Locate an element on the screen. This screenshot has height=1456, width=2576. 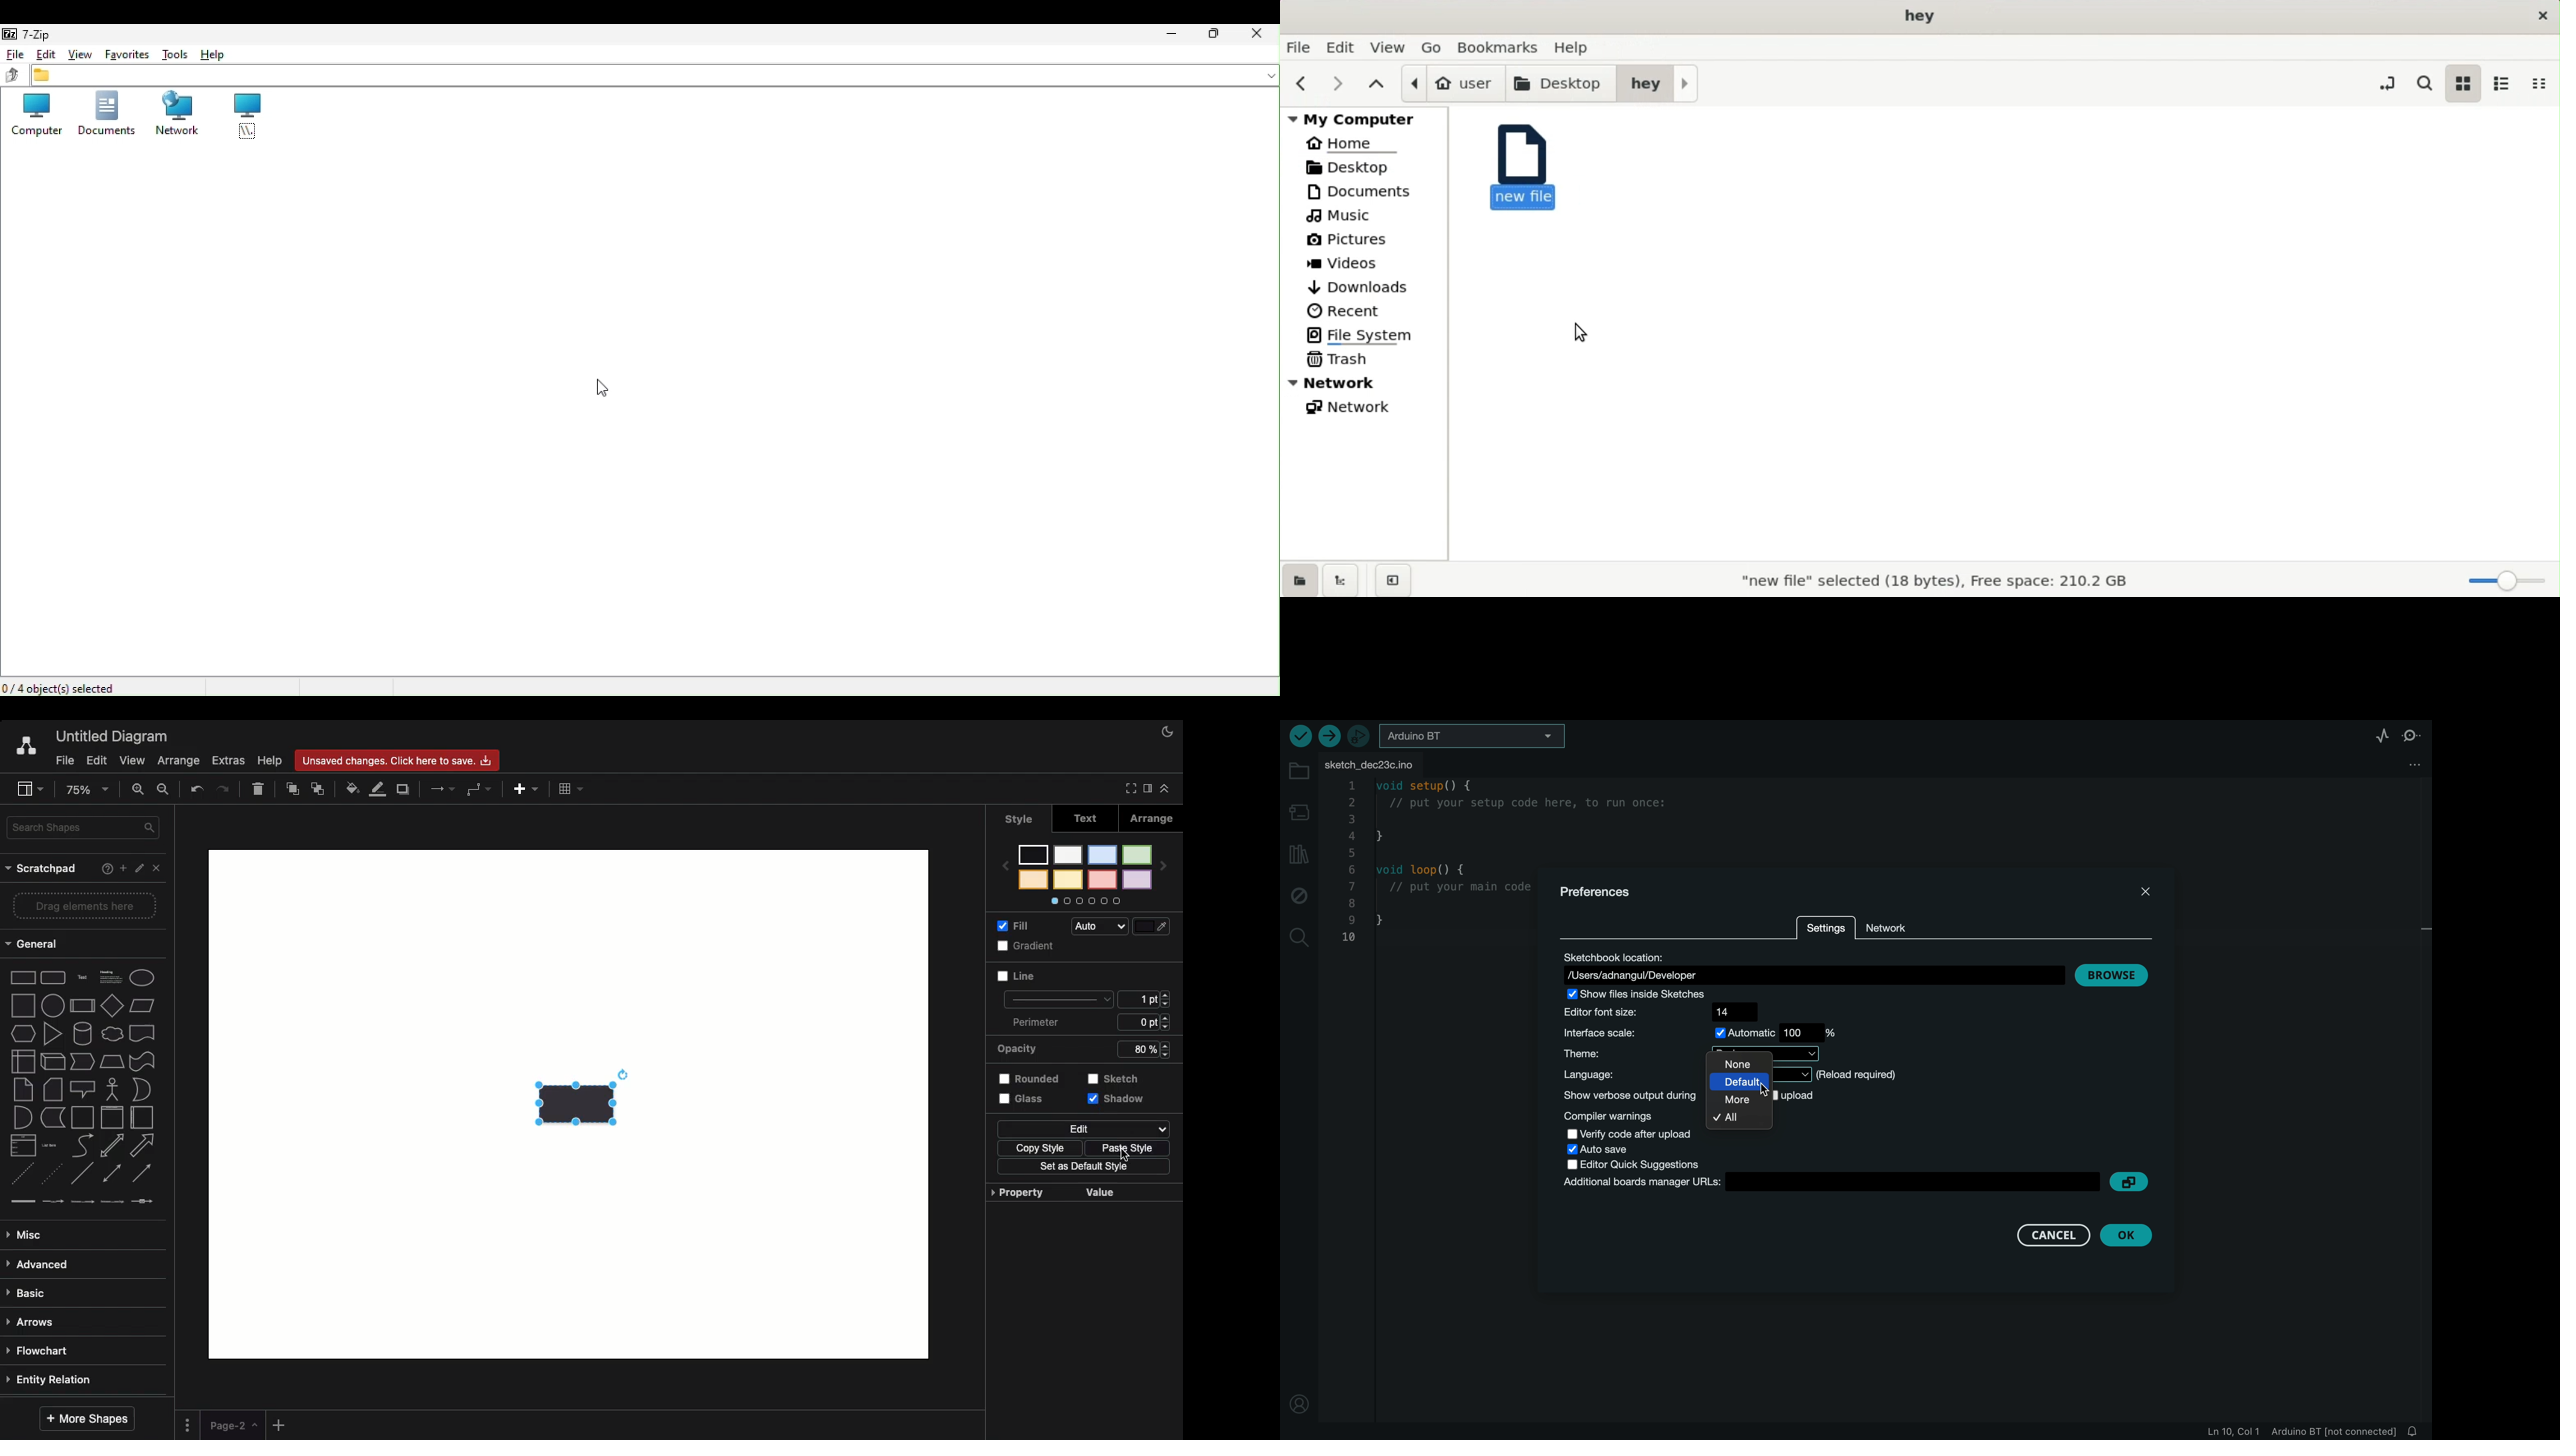
Add is located at coordinates (528, 790).